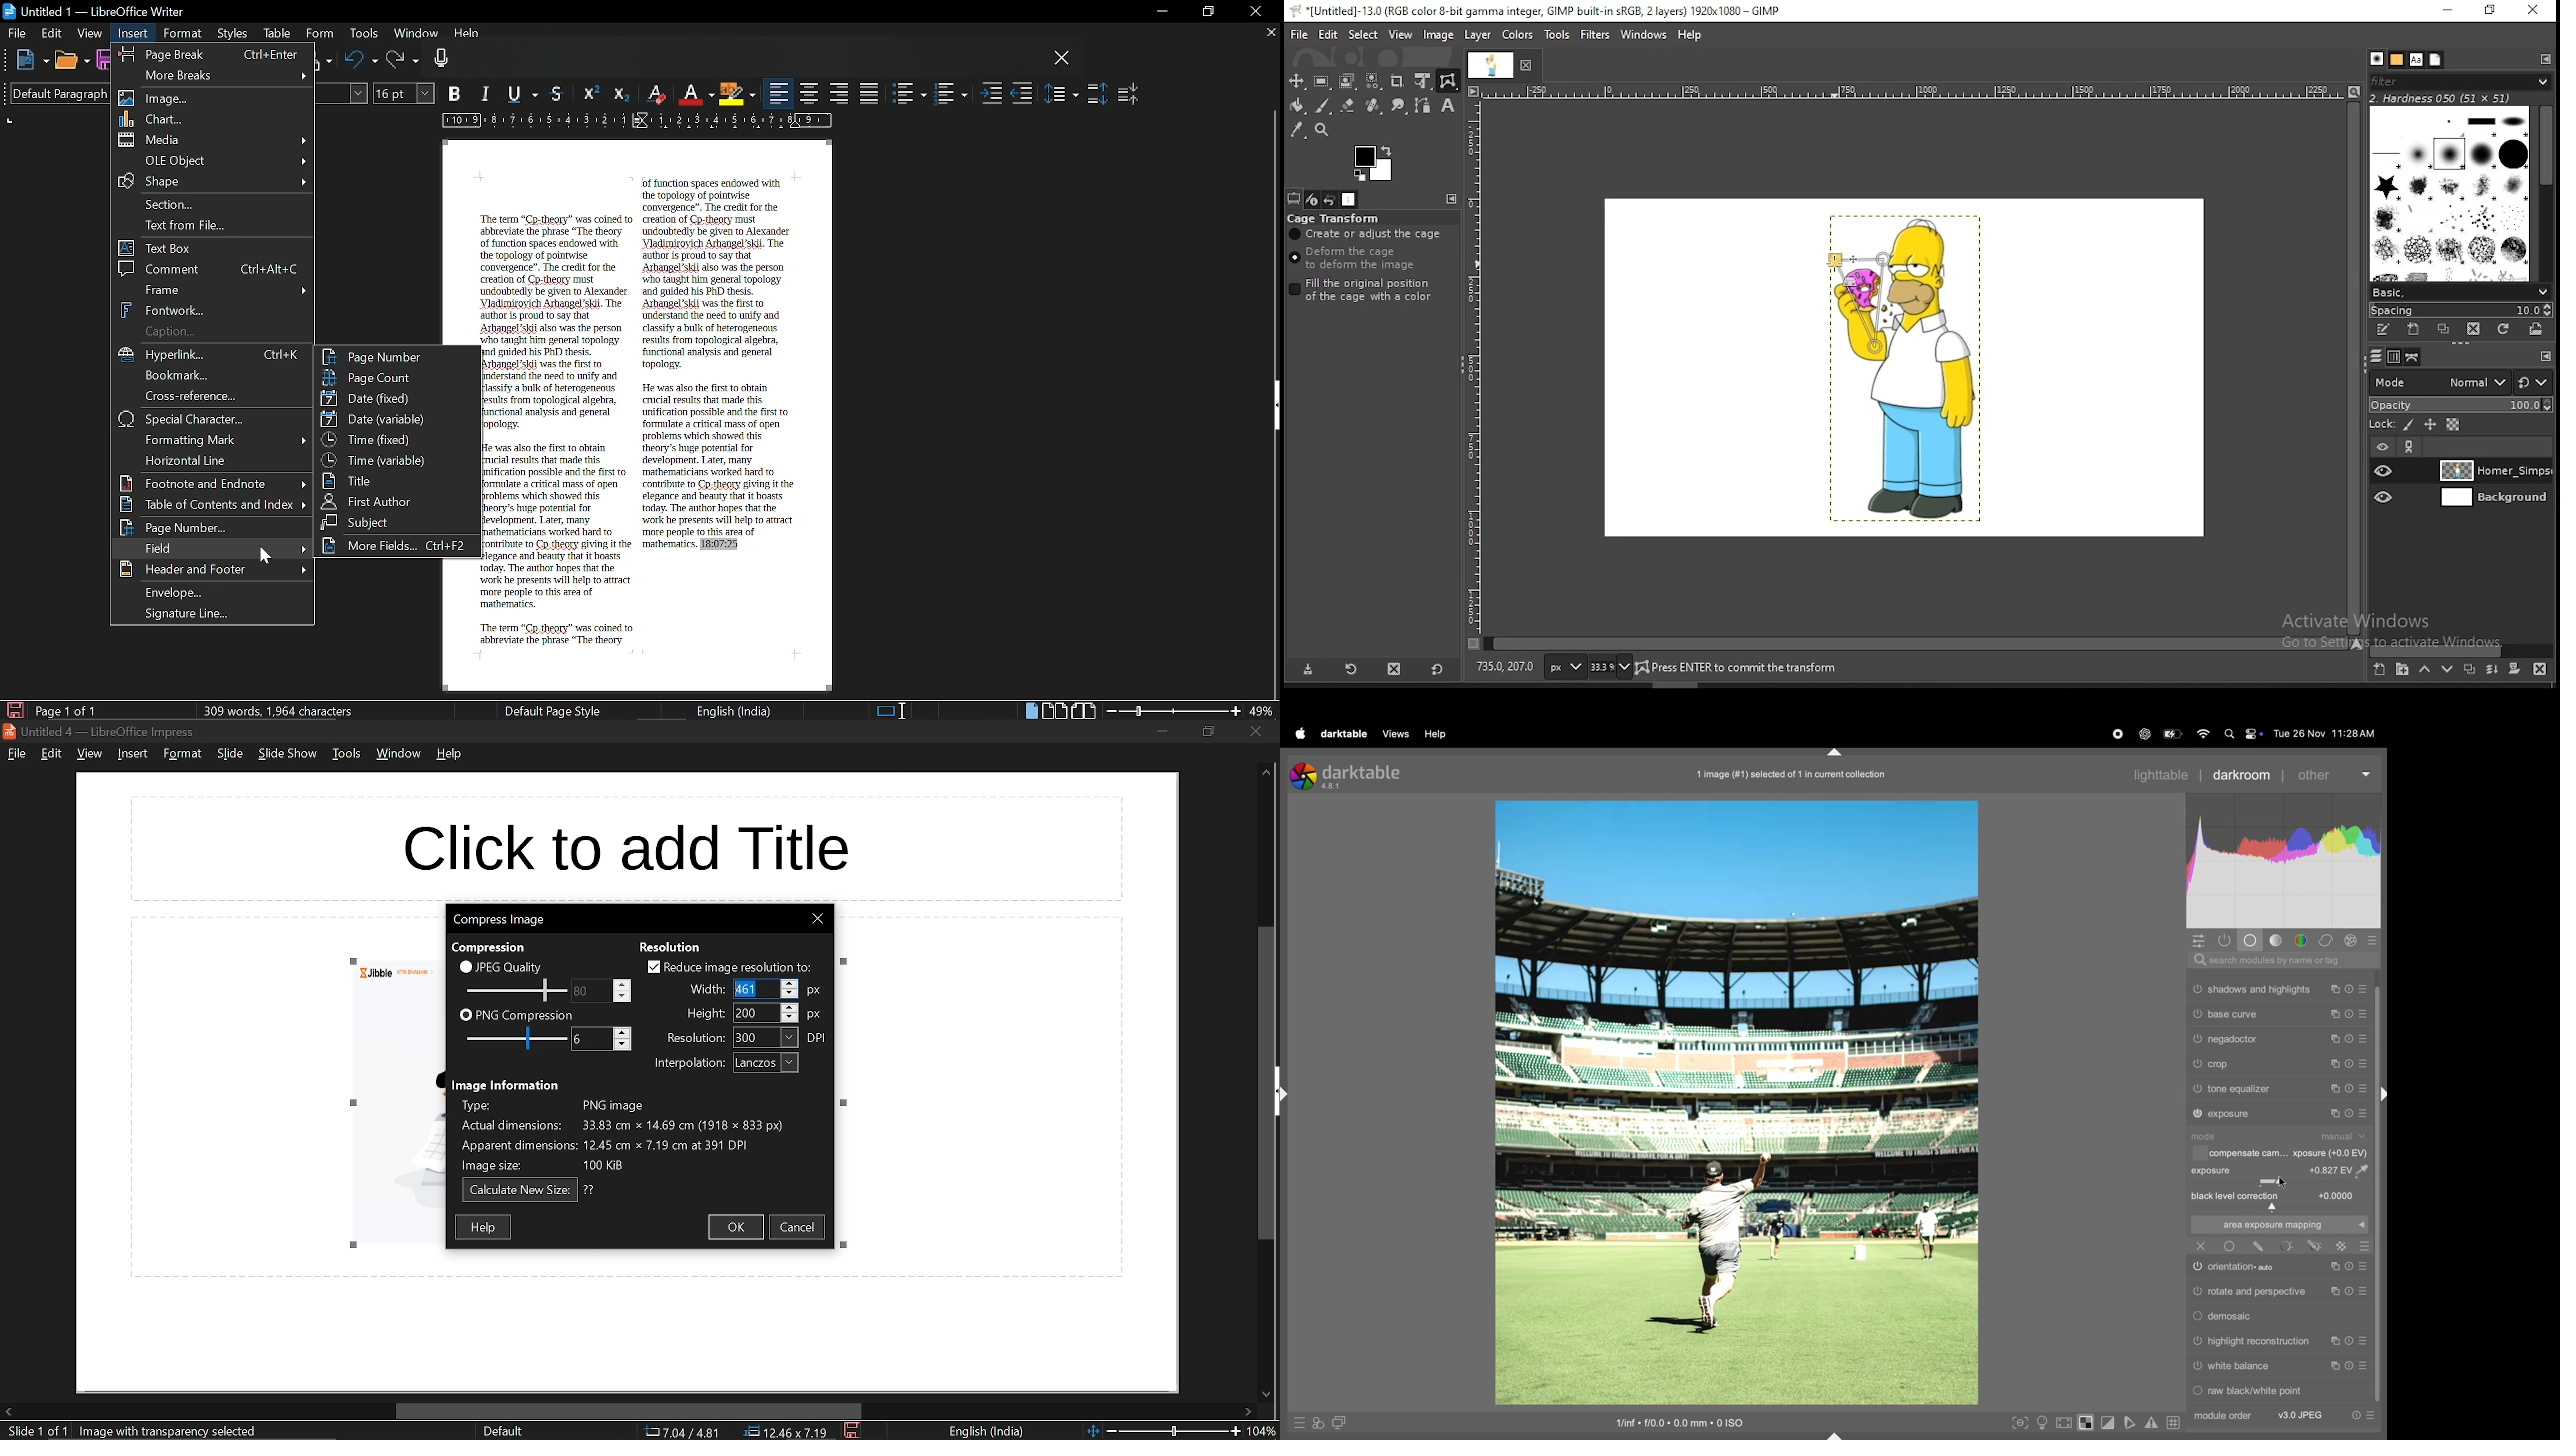  What do you see at coordinates (1272, 408) in the screenshot?
I see `Side bar` at bounding box center [1272, 408].